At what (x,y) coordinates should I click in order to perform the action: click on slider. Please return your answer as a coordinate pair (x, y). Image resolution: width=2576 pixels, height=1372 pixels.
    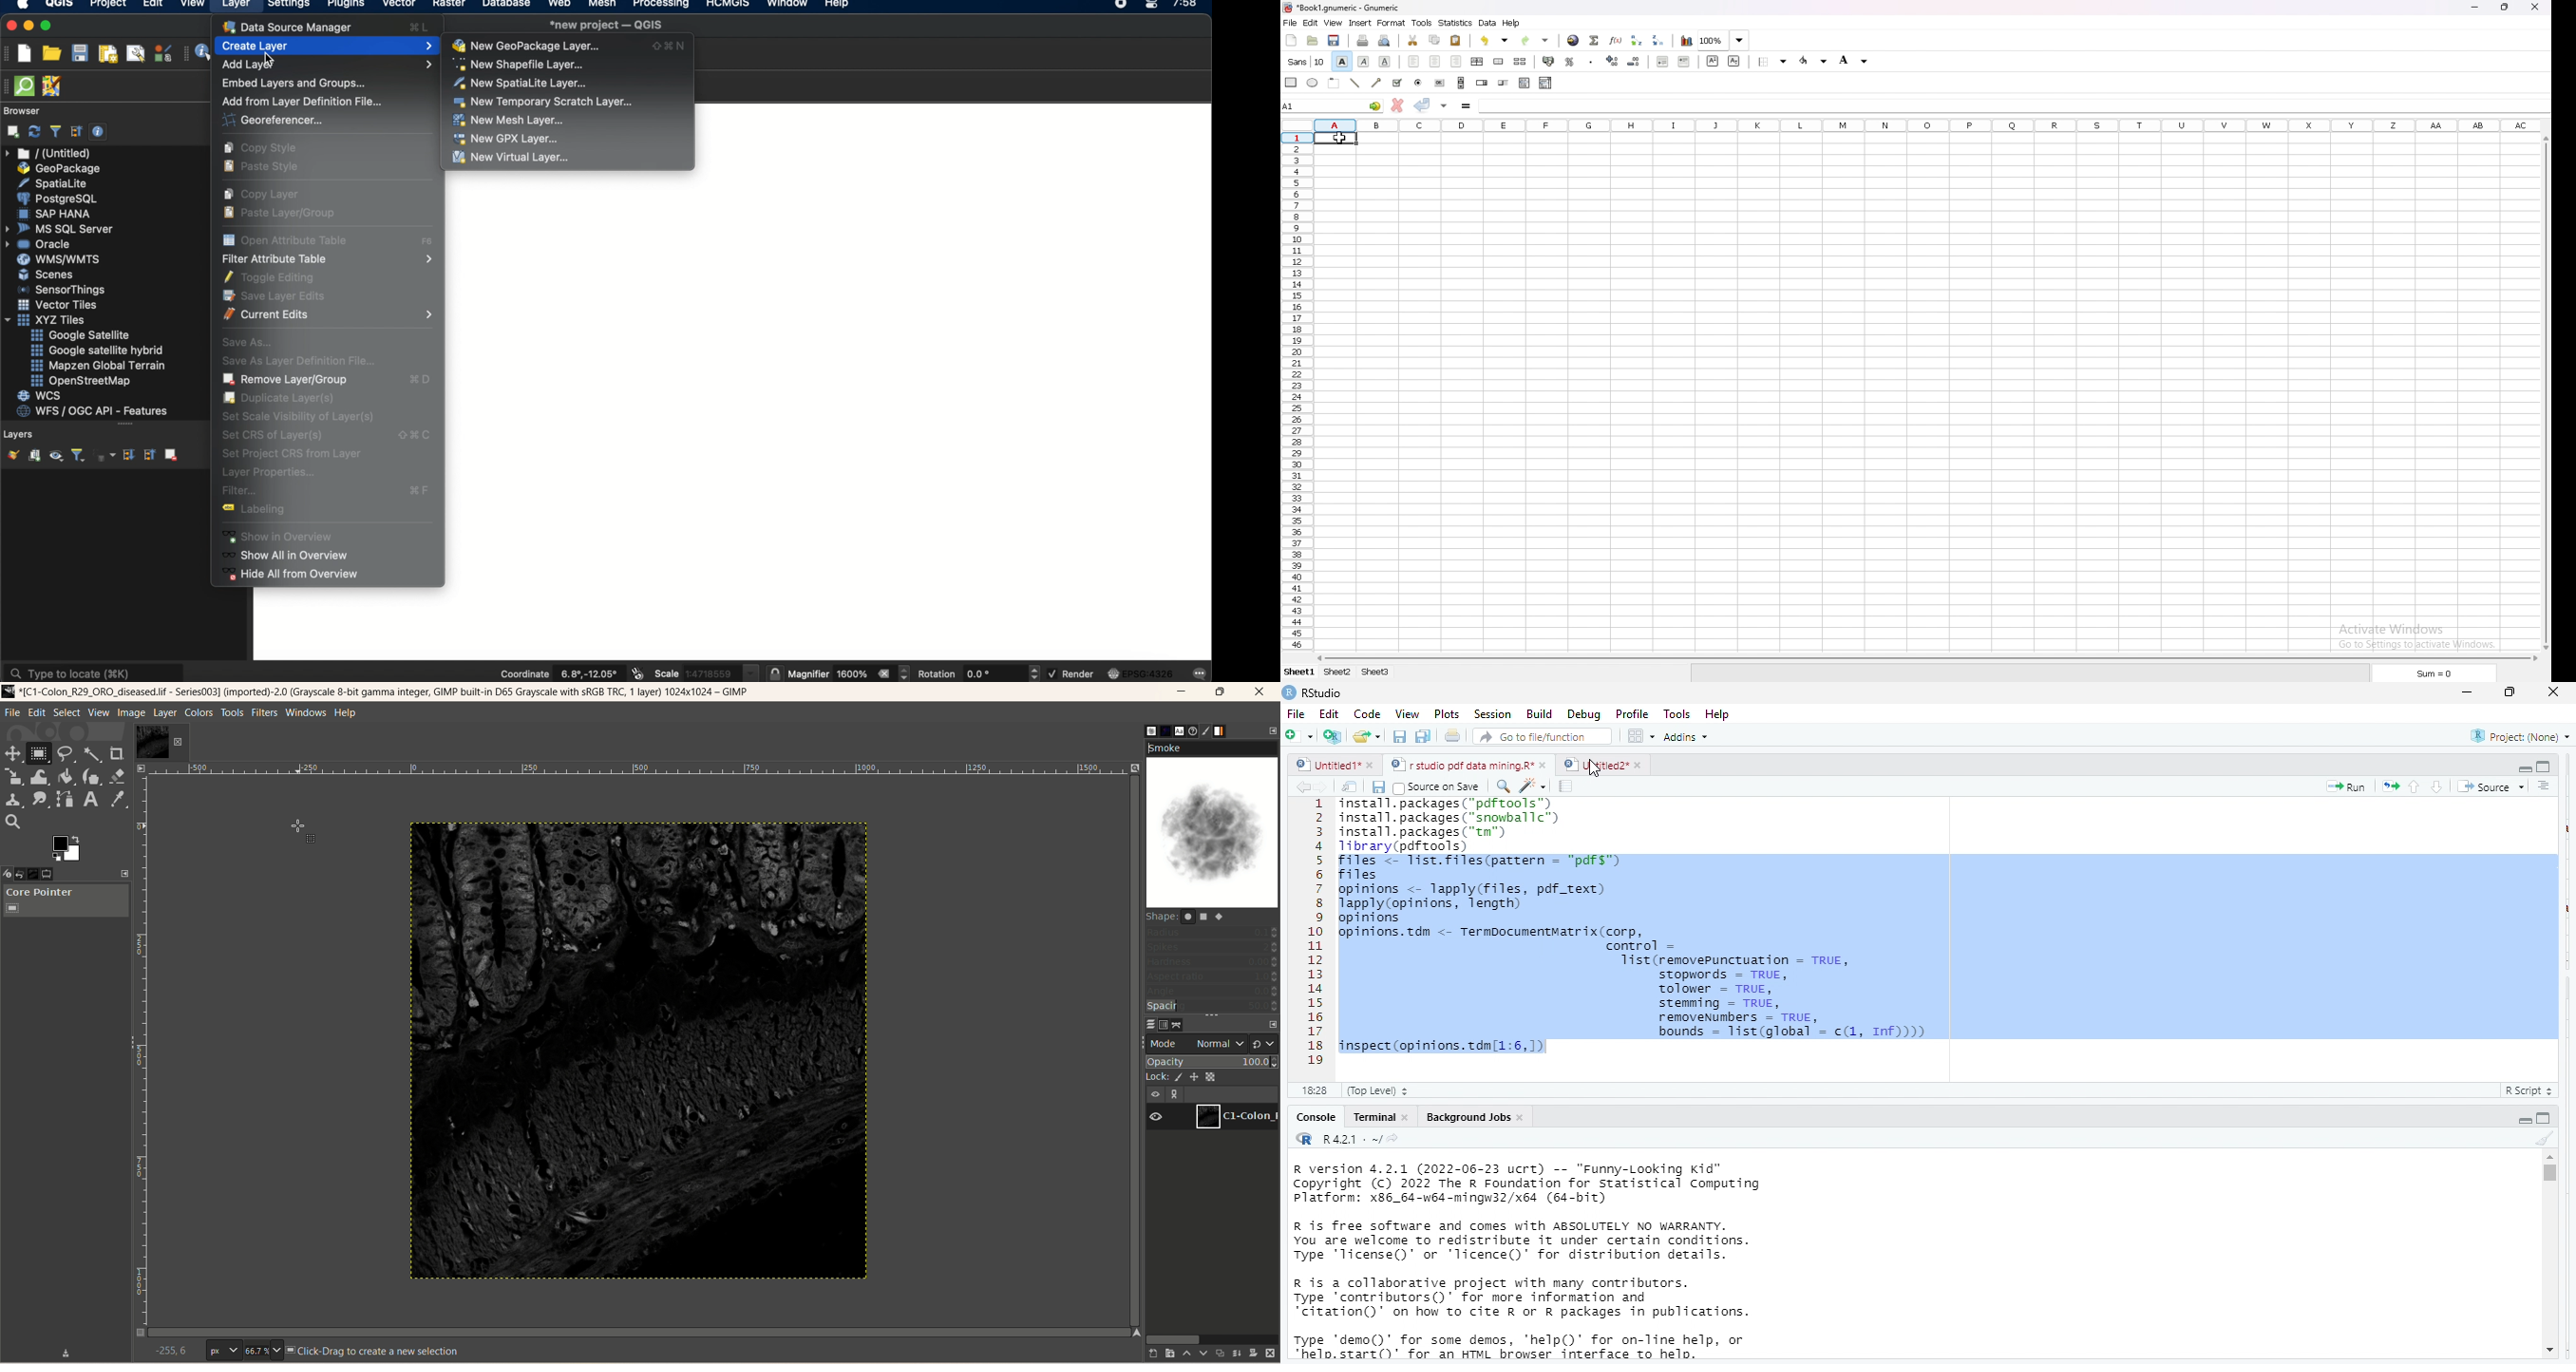
    Looking at the image, I should click on (1505, 83).